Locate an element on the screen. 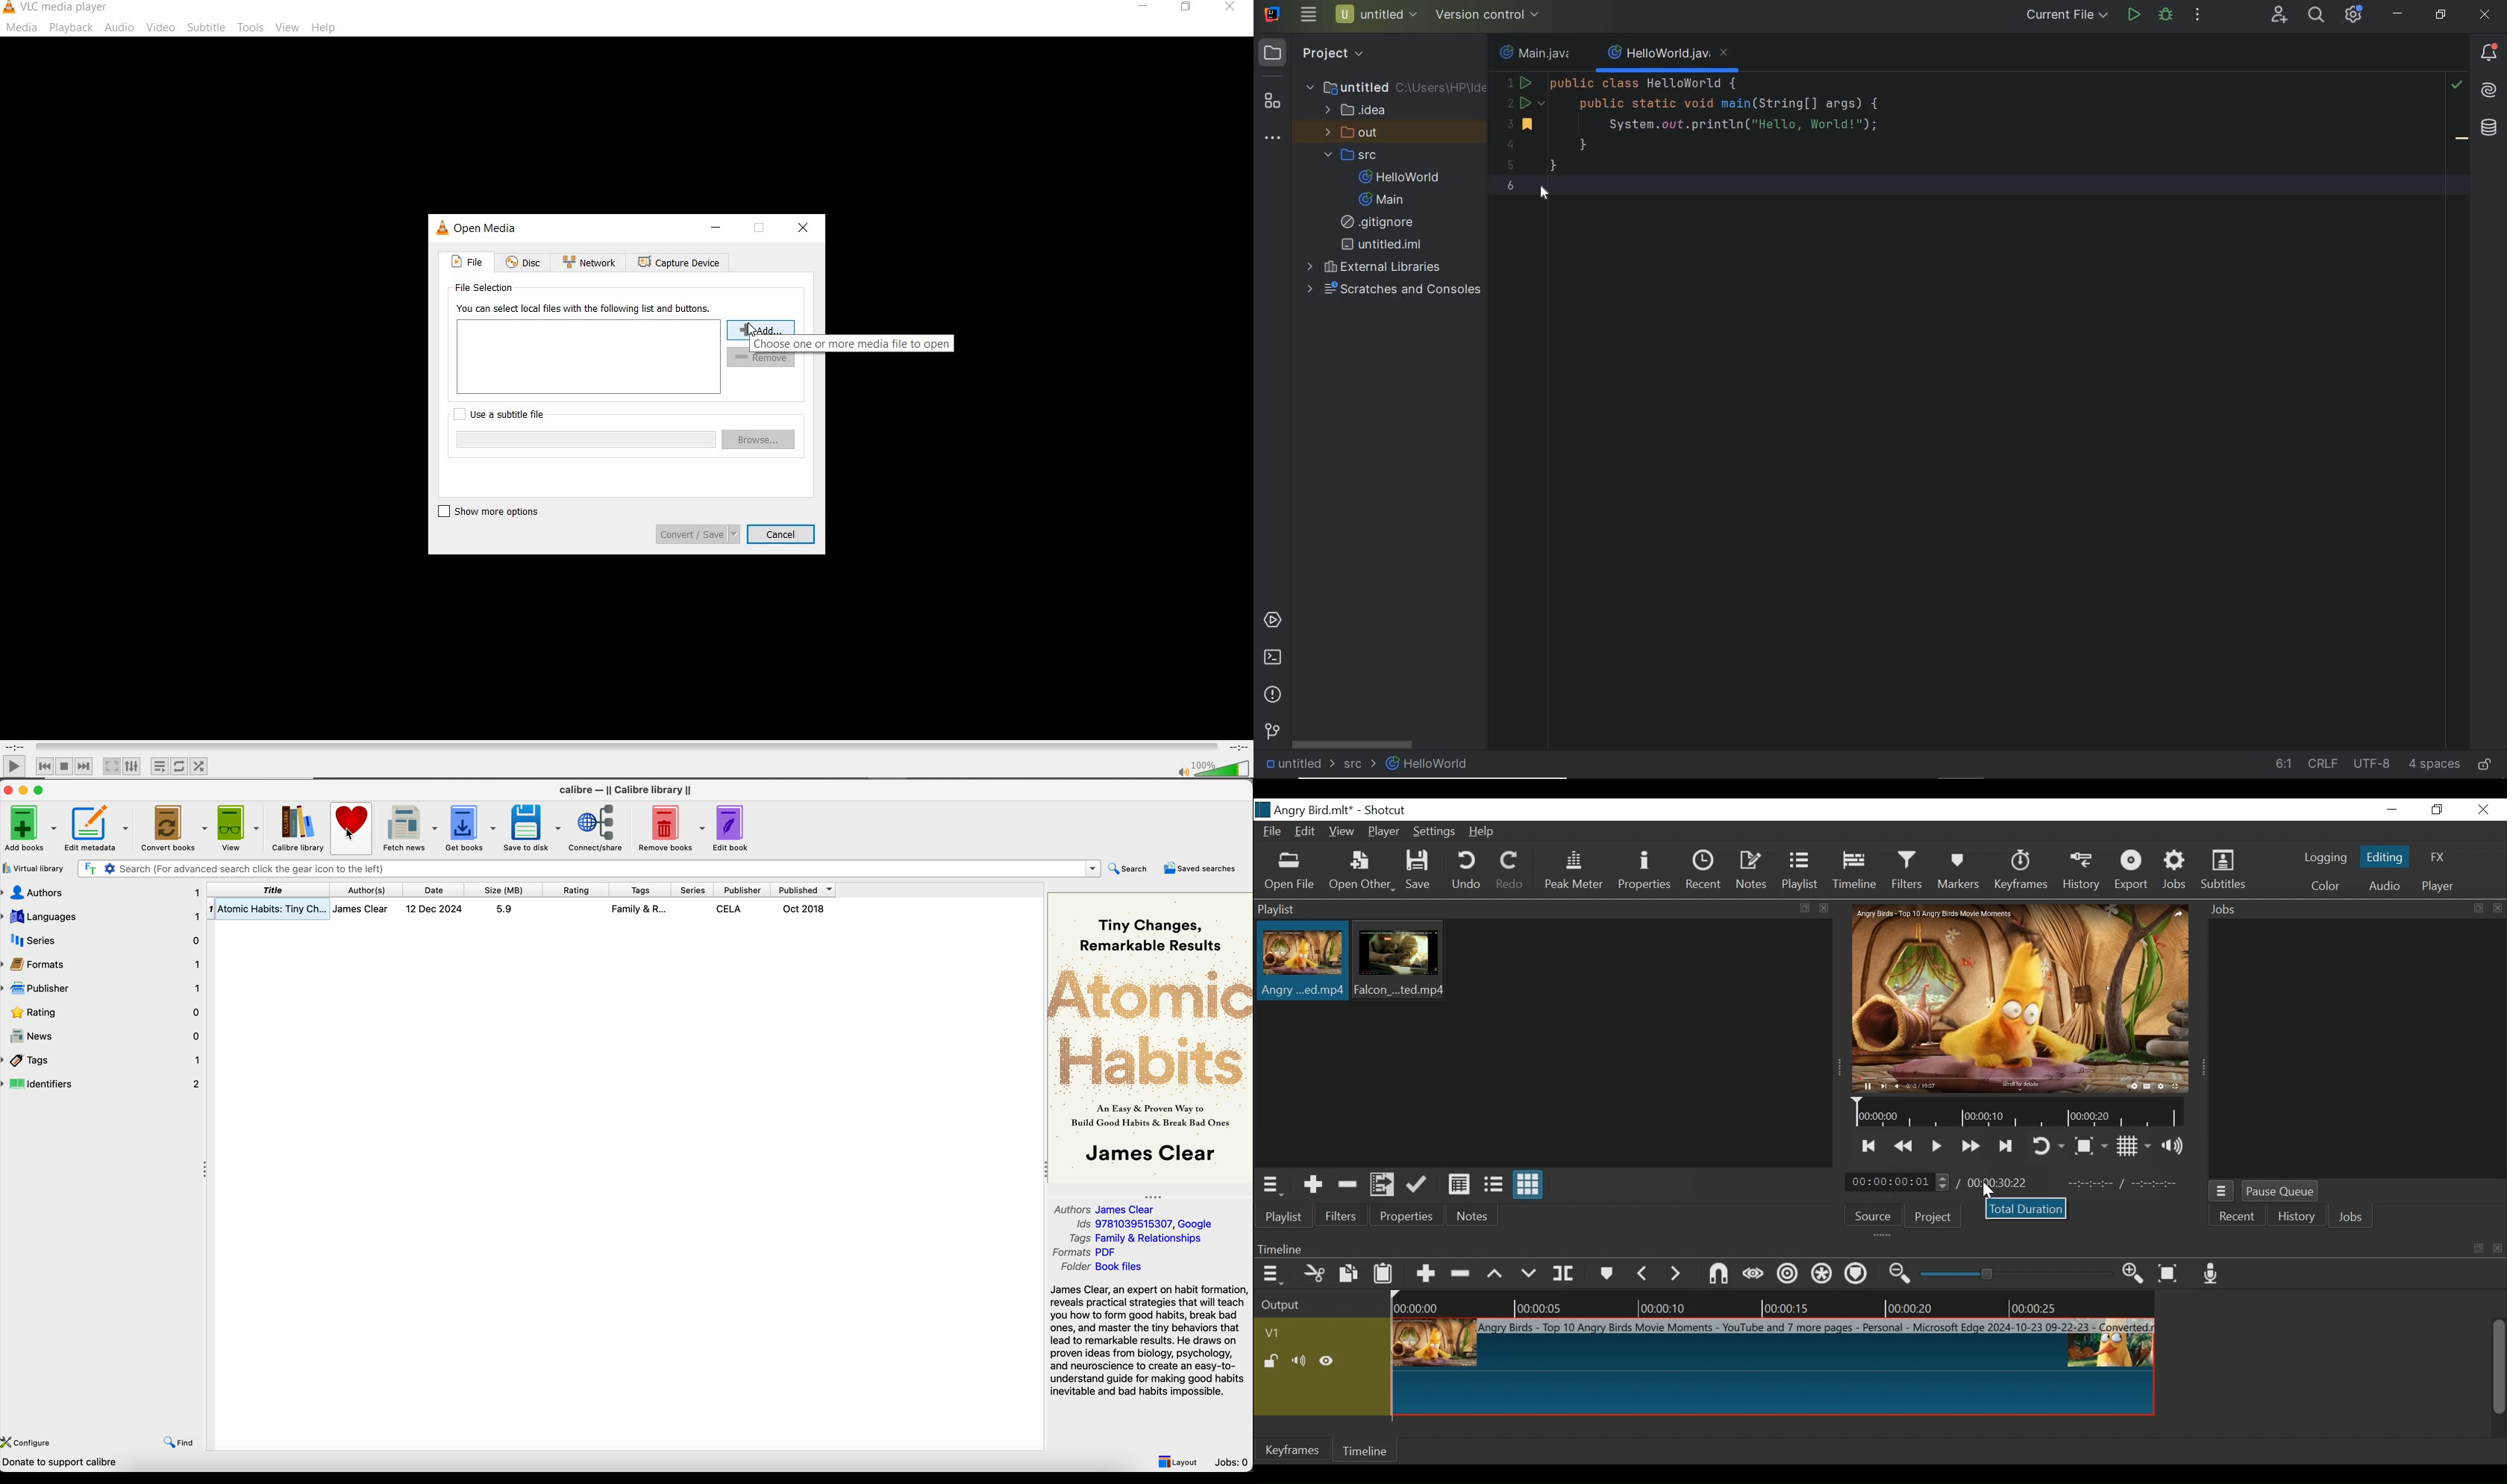  published is located at coordinates (805, 890).